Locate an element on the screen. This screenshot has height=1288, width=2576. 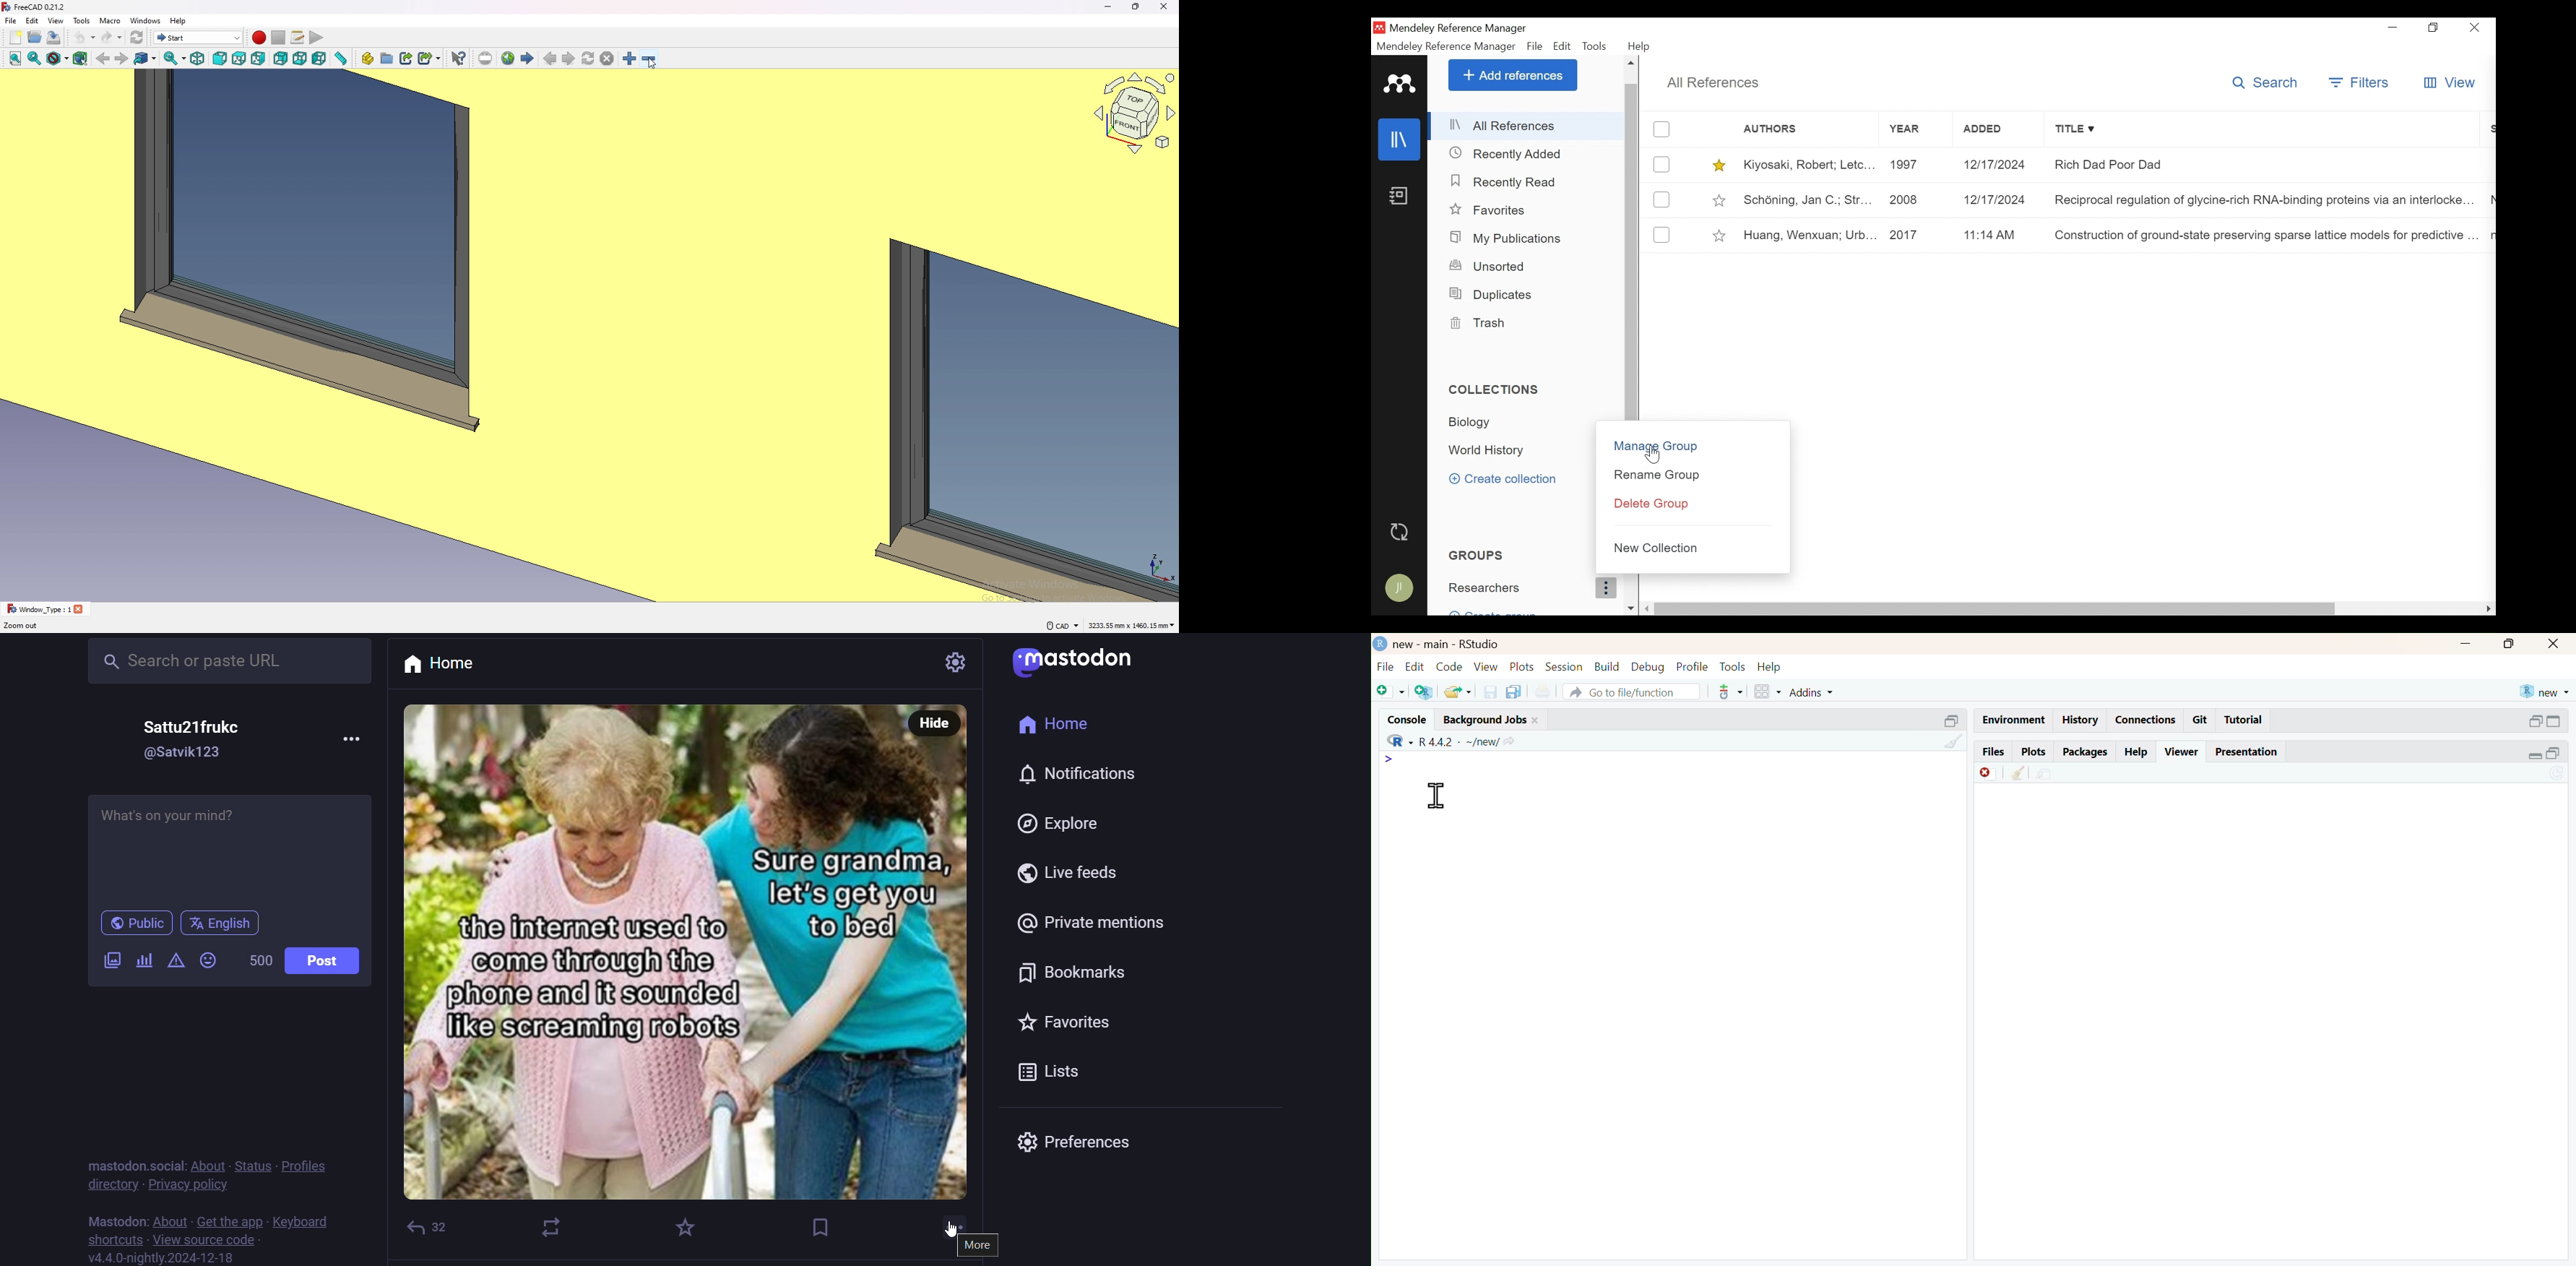
image is located at coordinates (692, 967).